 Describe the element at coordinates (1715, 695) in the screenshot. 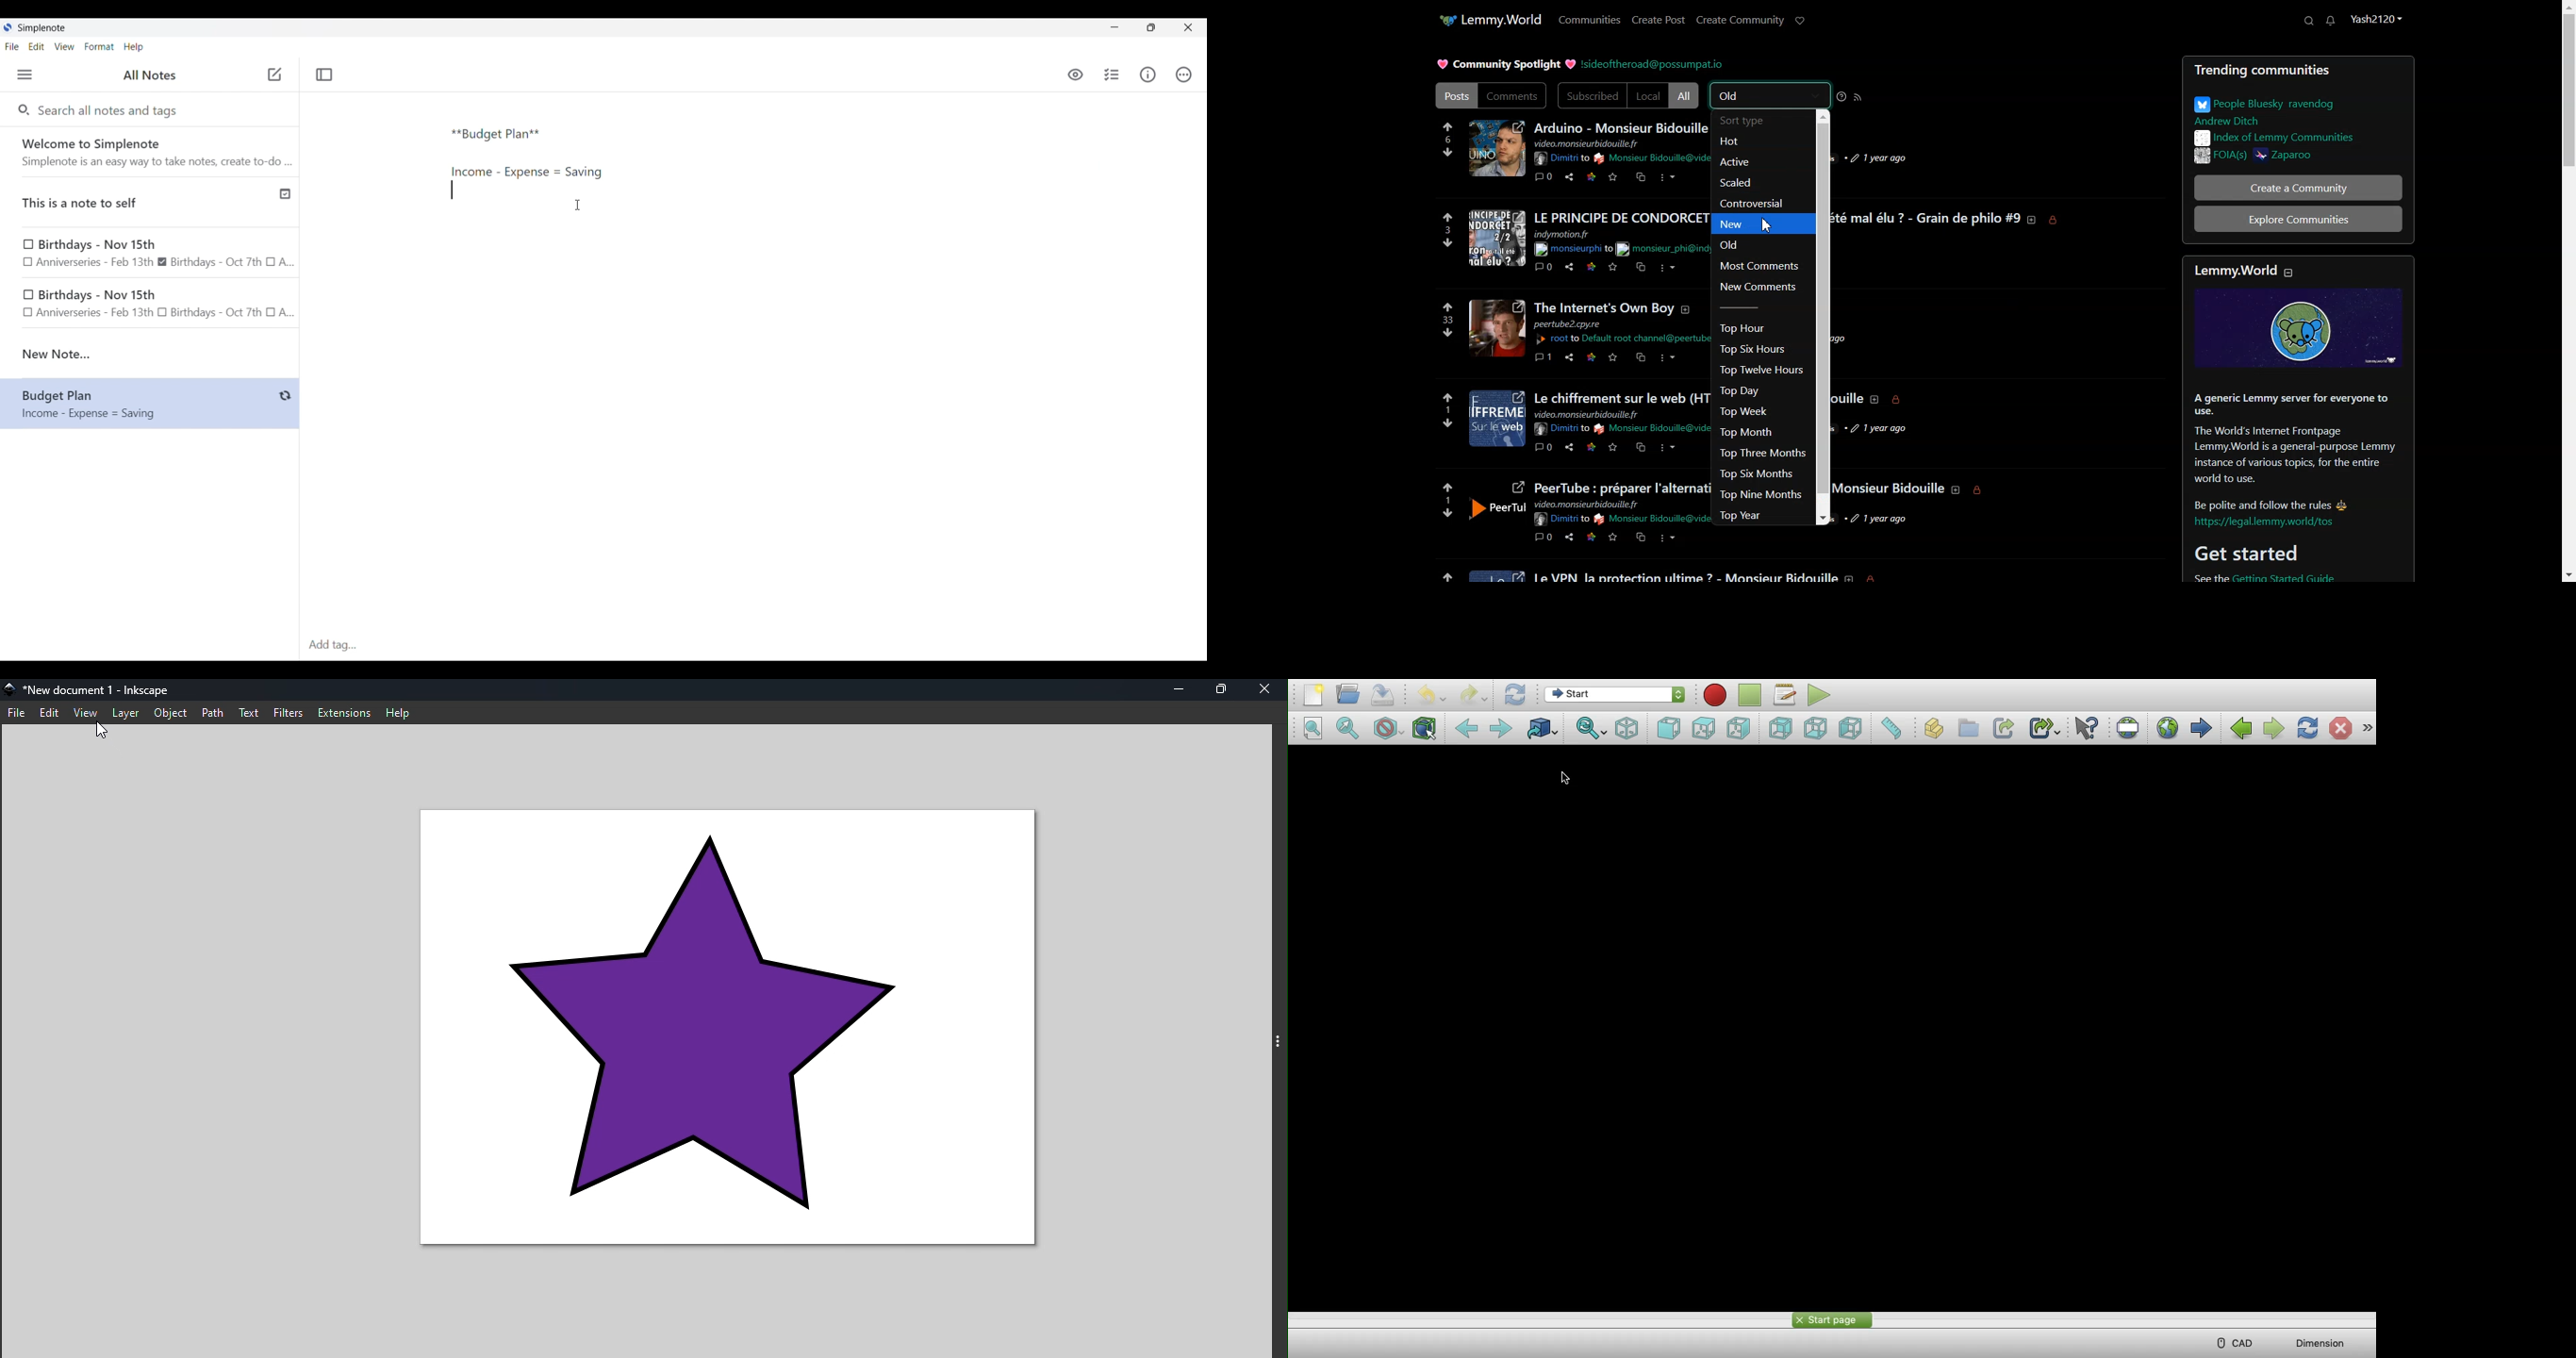

I see `Record Macro` at that location.